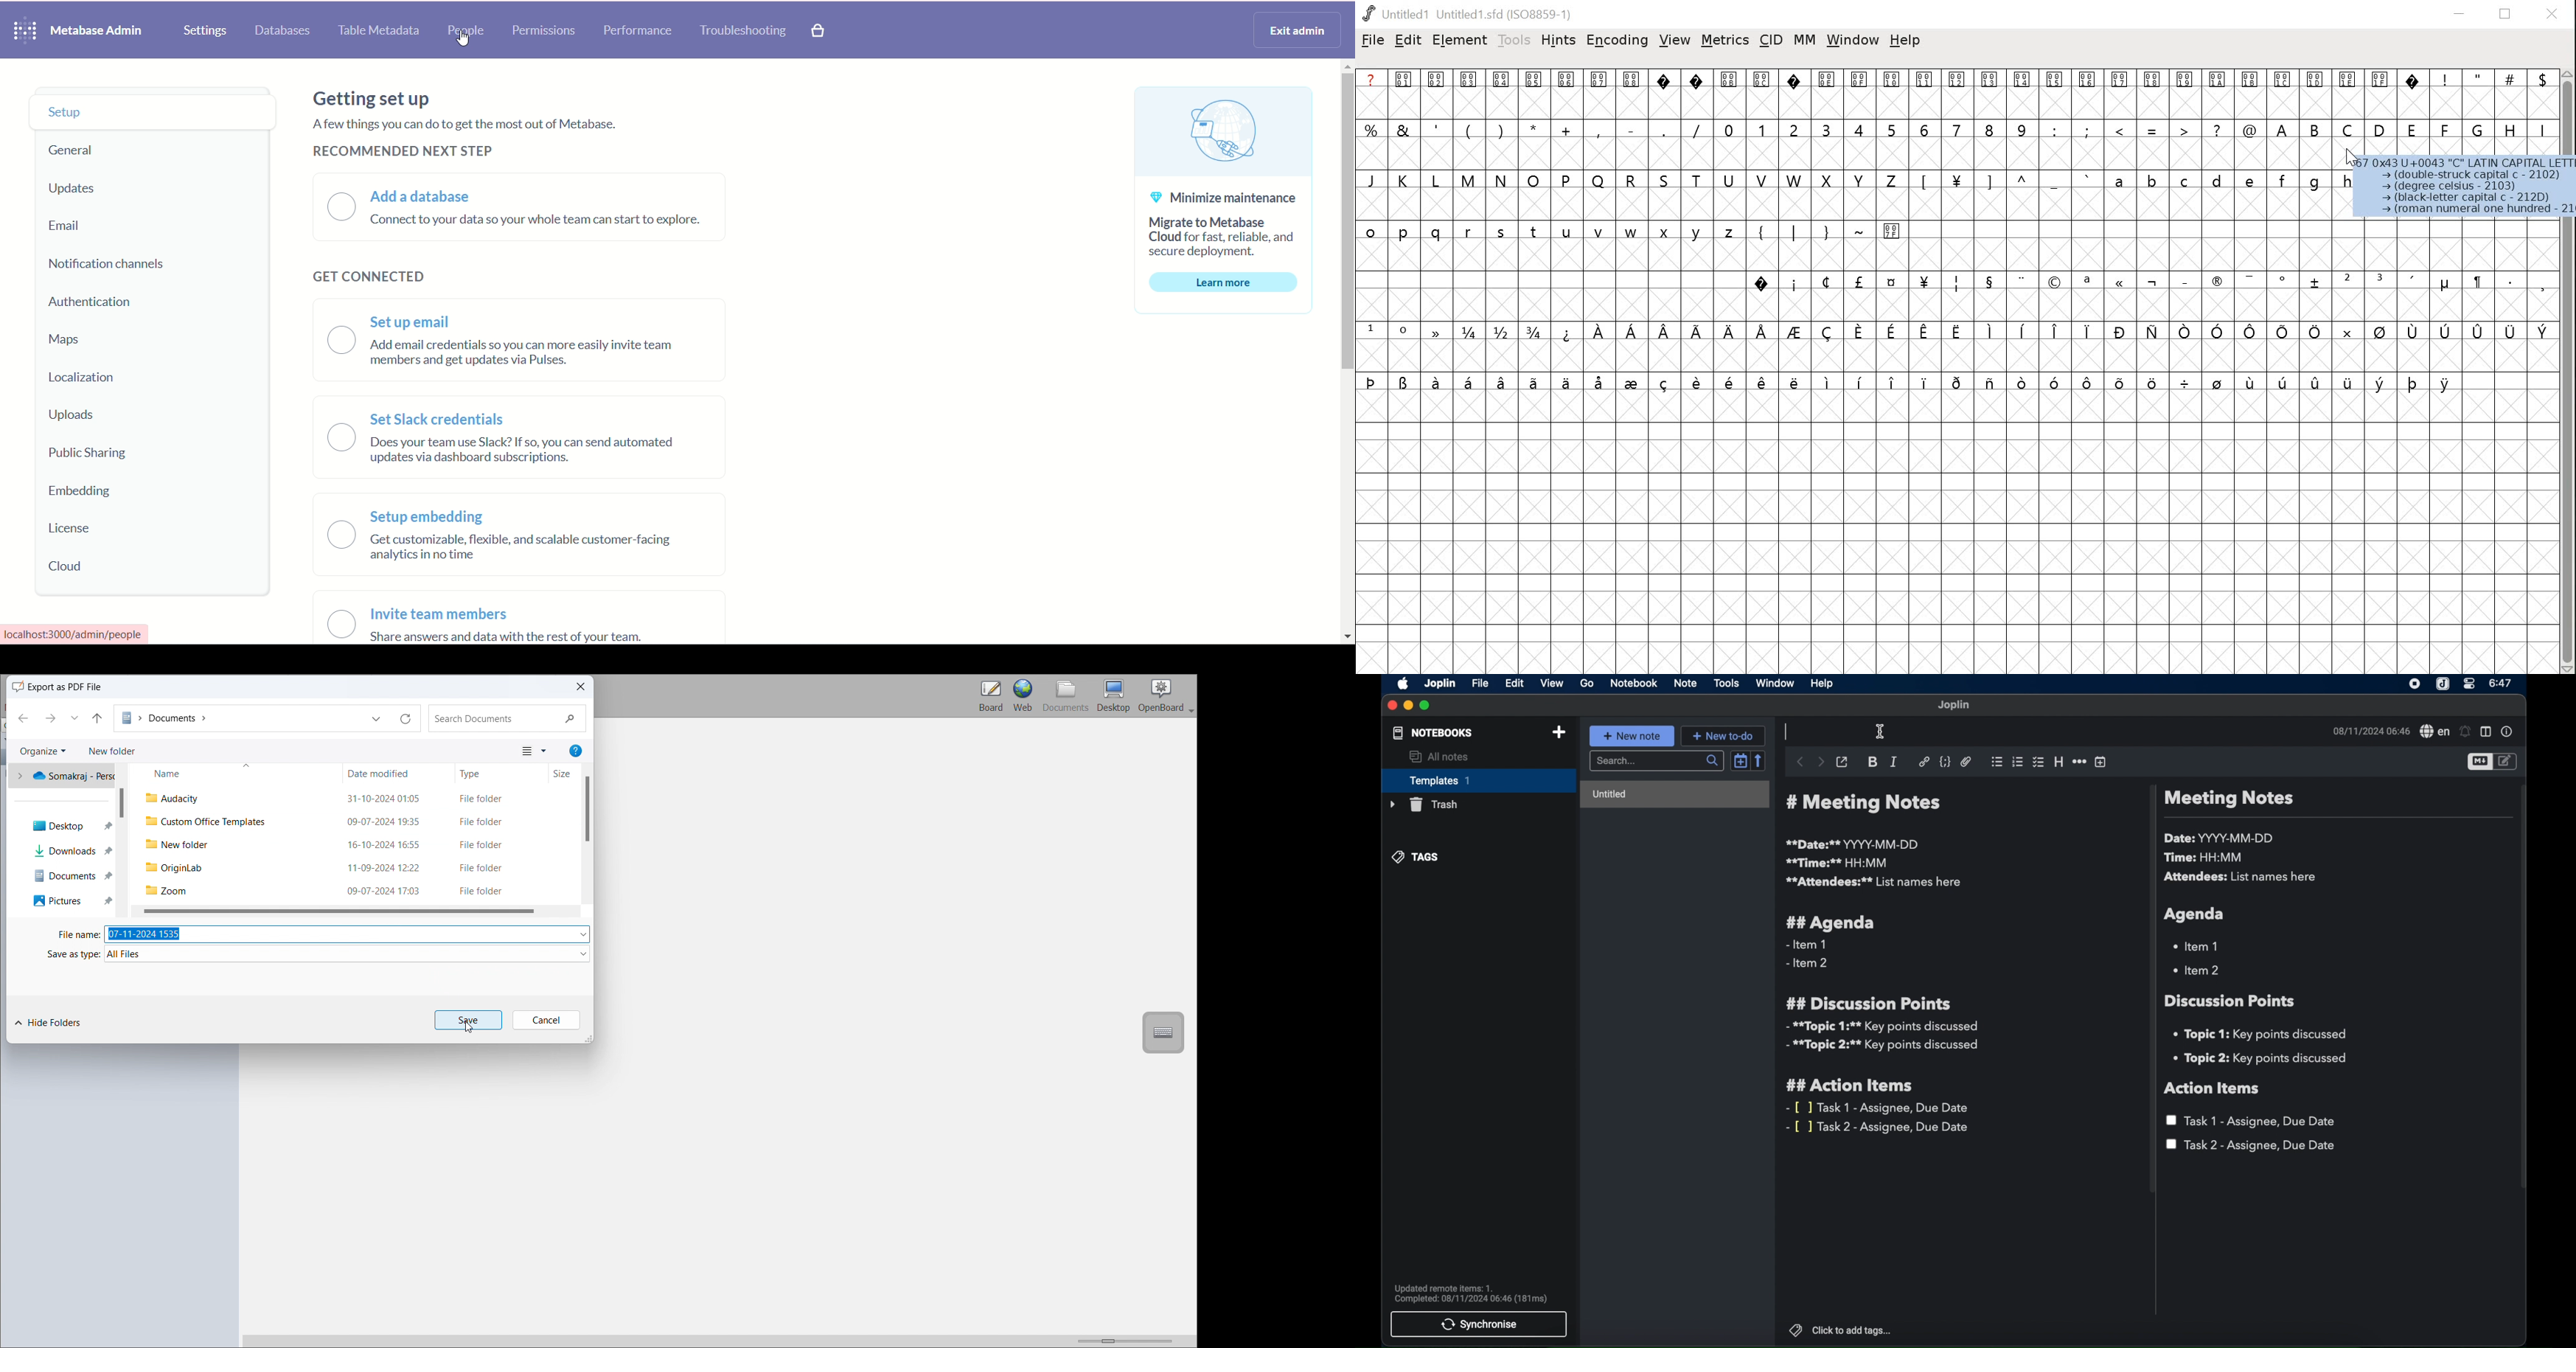  What do you see at coordinates (2434, 732) in the screenshot?
I see `spell checker` at bounding box center [2434, 732].